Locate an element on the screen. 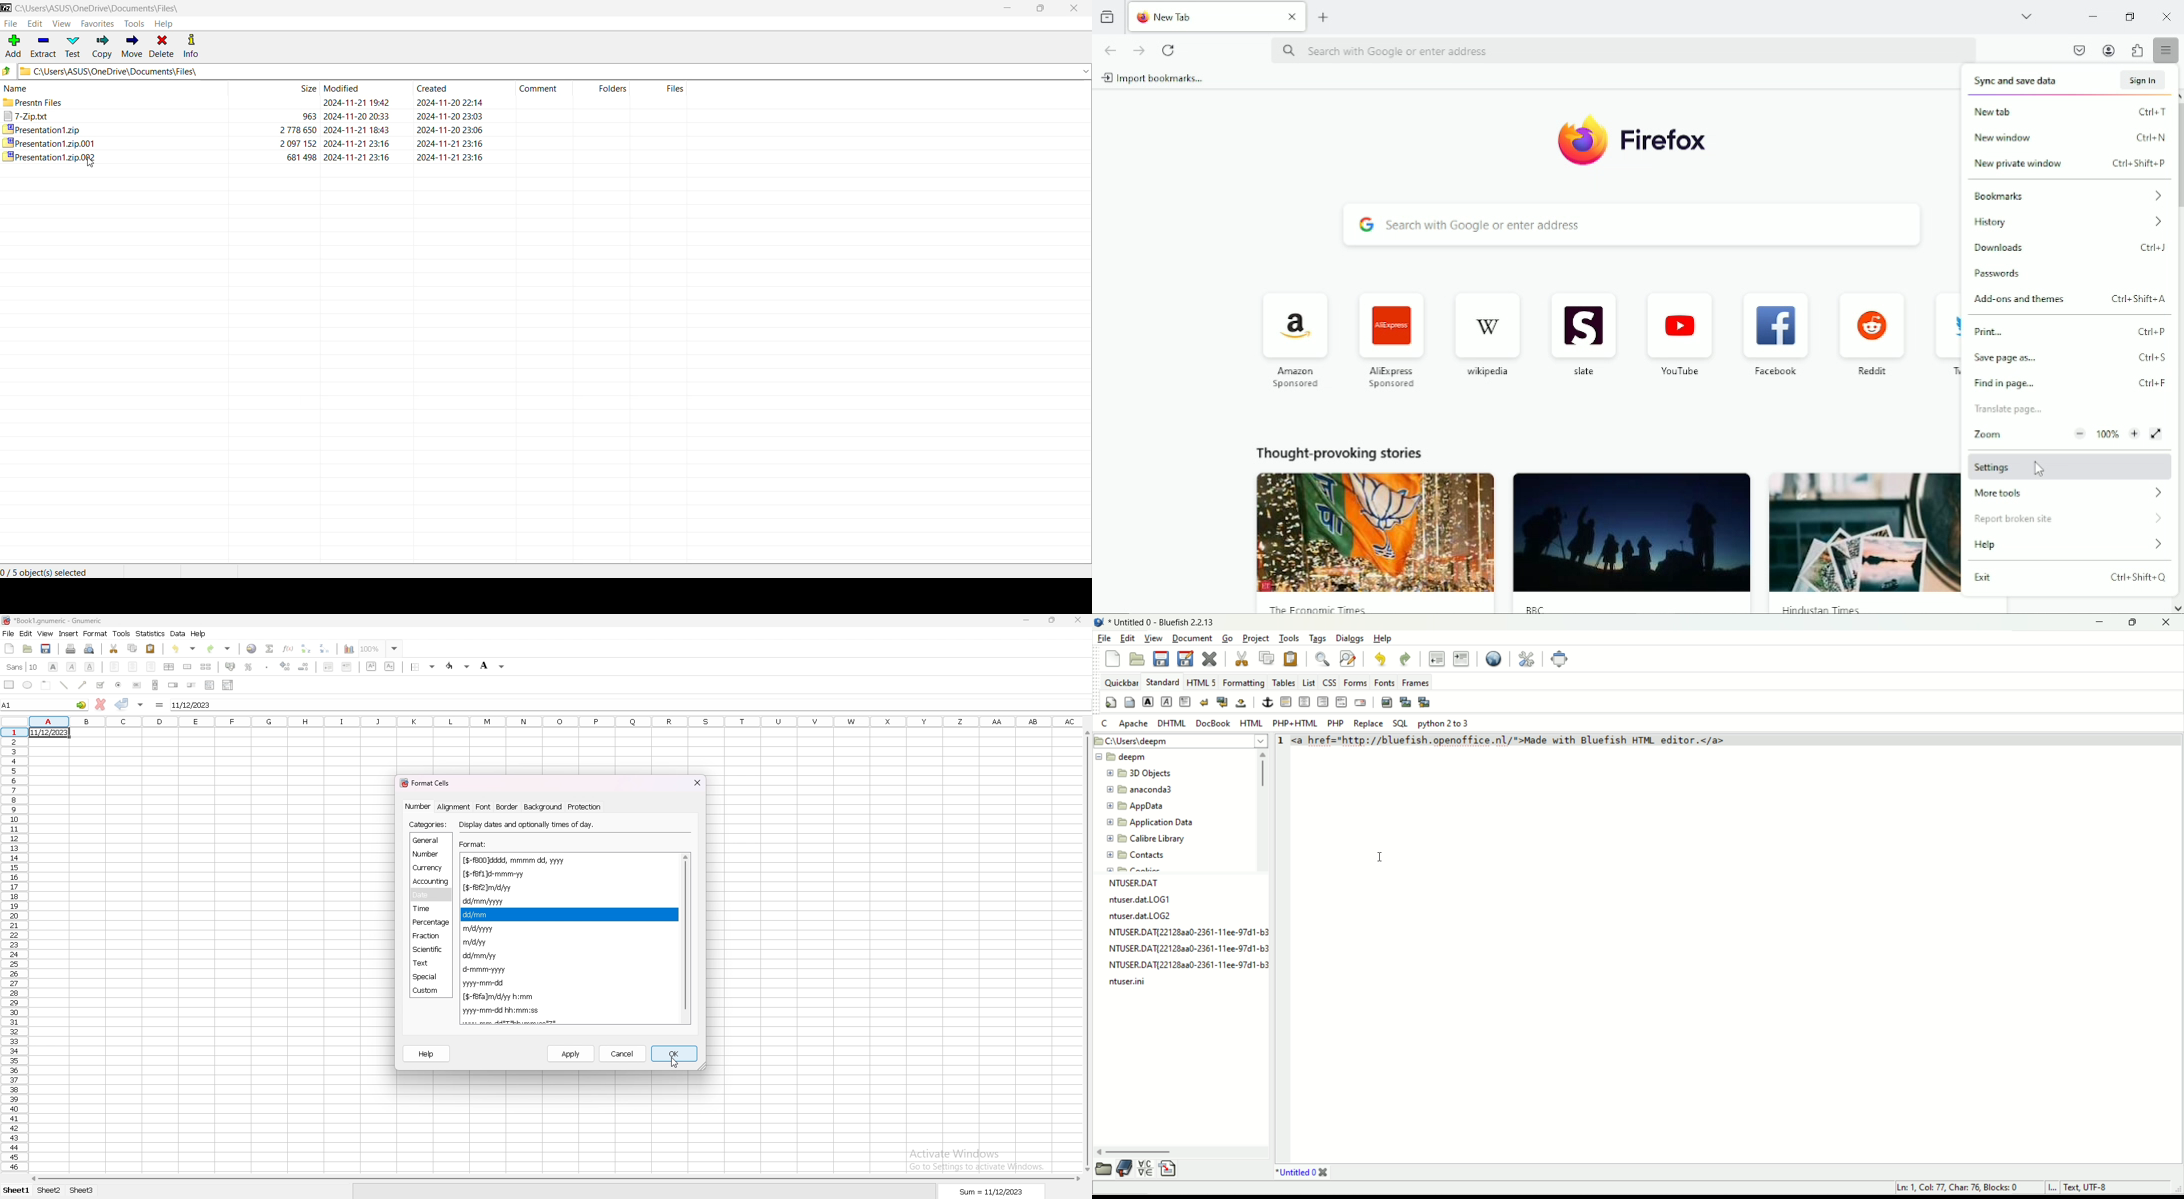 This screenshot has height=1204, width=2184. slate is located at coordinates (1584, 372).